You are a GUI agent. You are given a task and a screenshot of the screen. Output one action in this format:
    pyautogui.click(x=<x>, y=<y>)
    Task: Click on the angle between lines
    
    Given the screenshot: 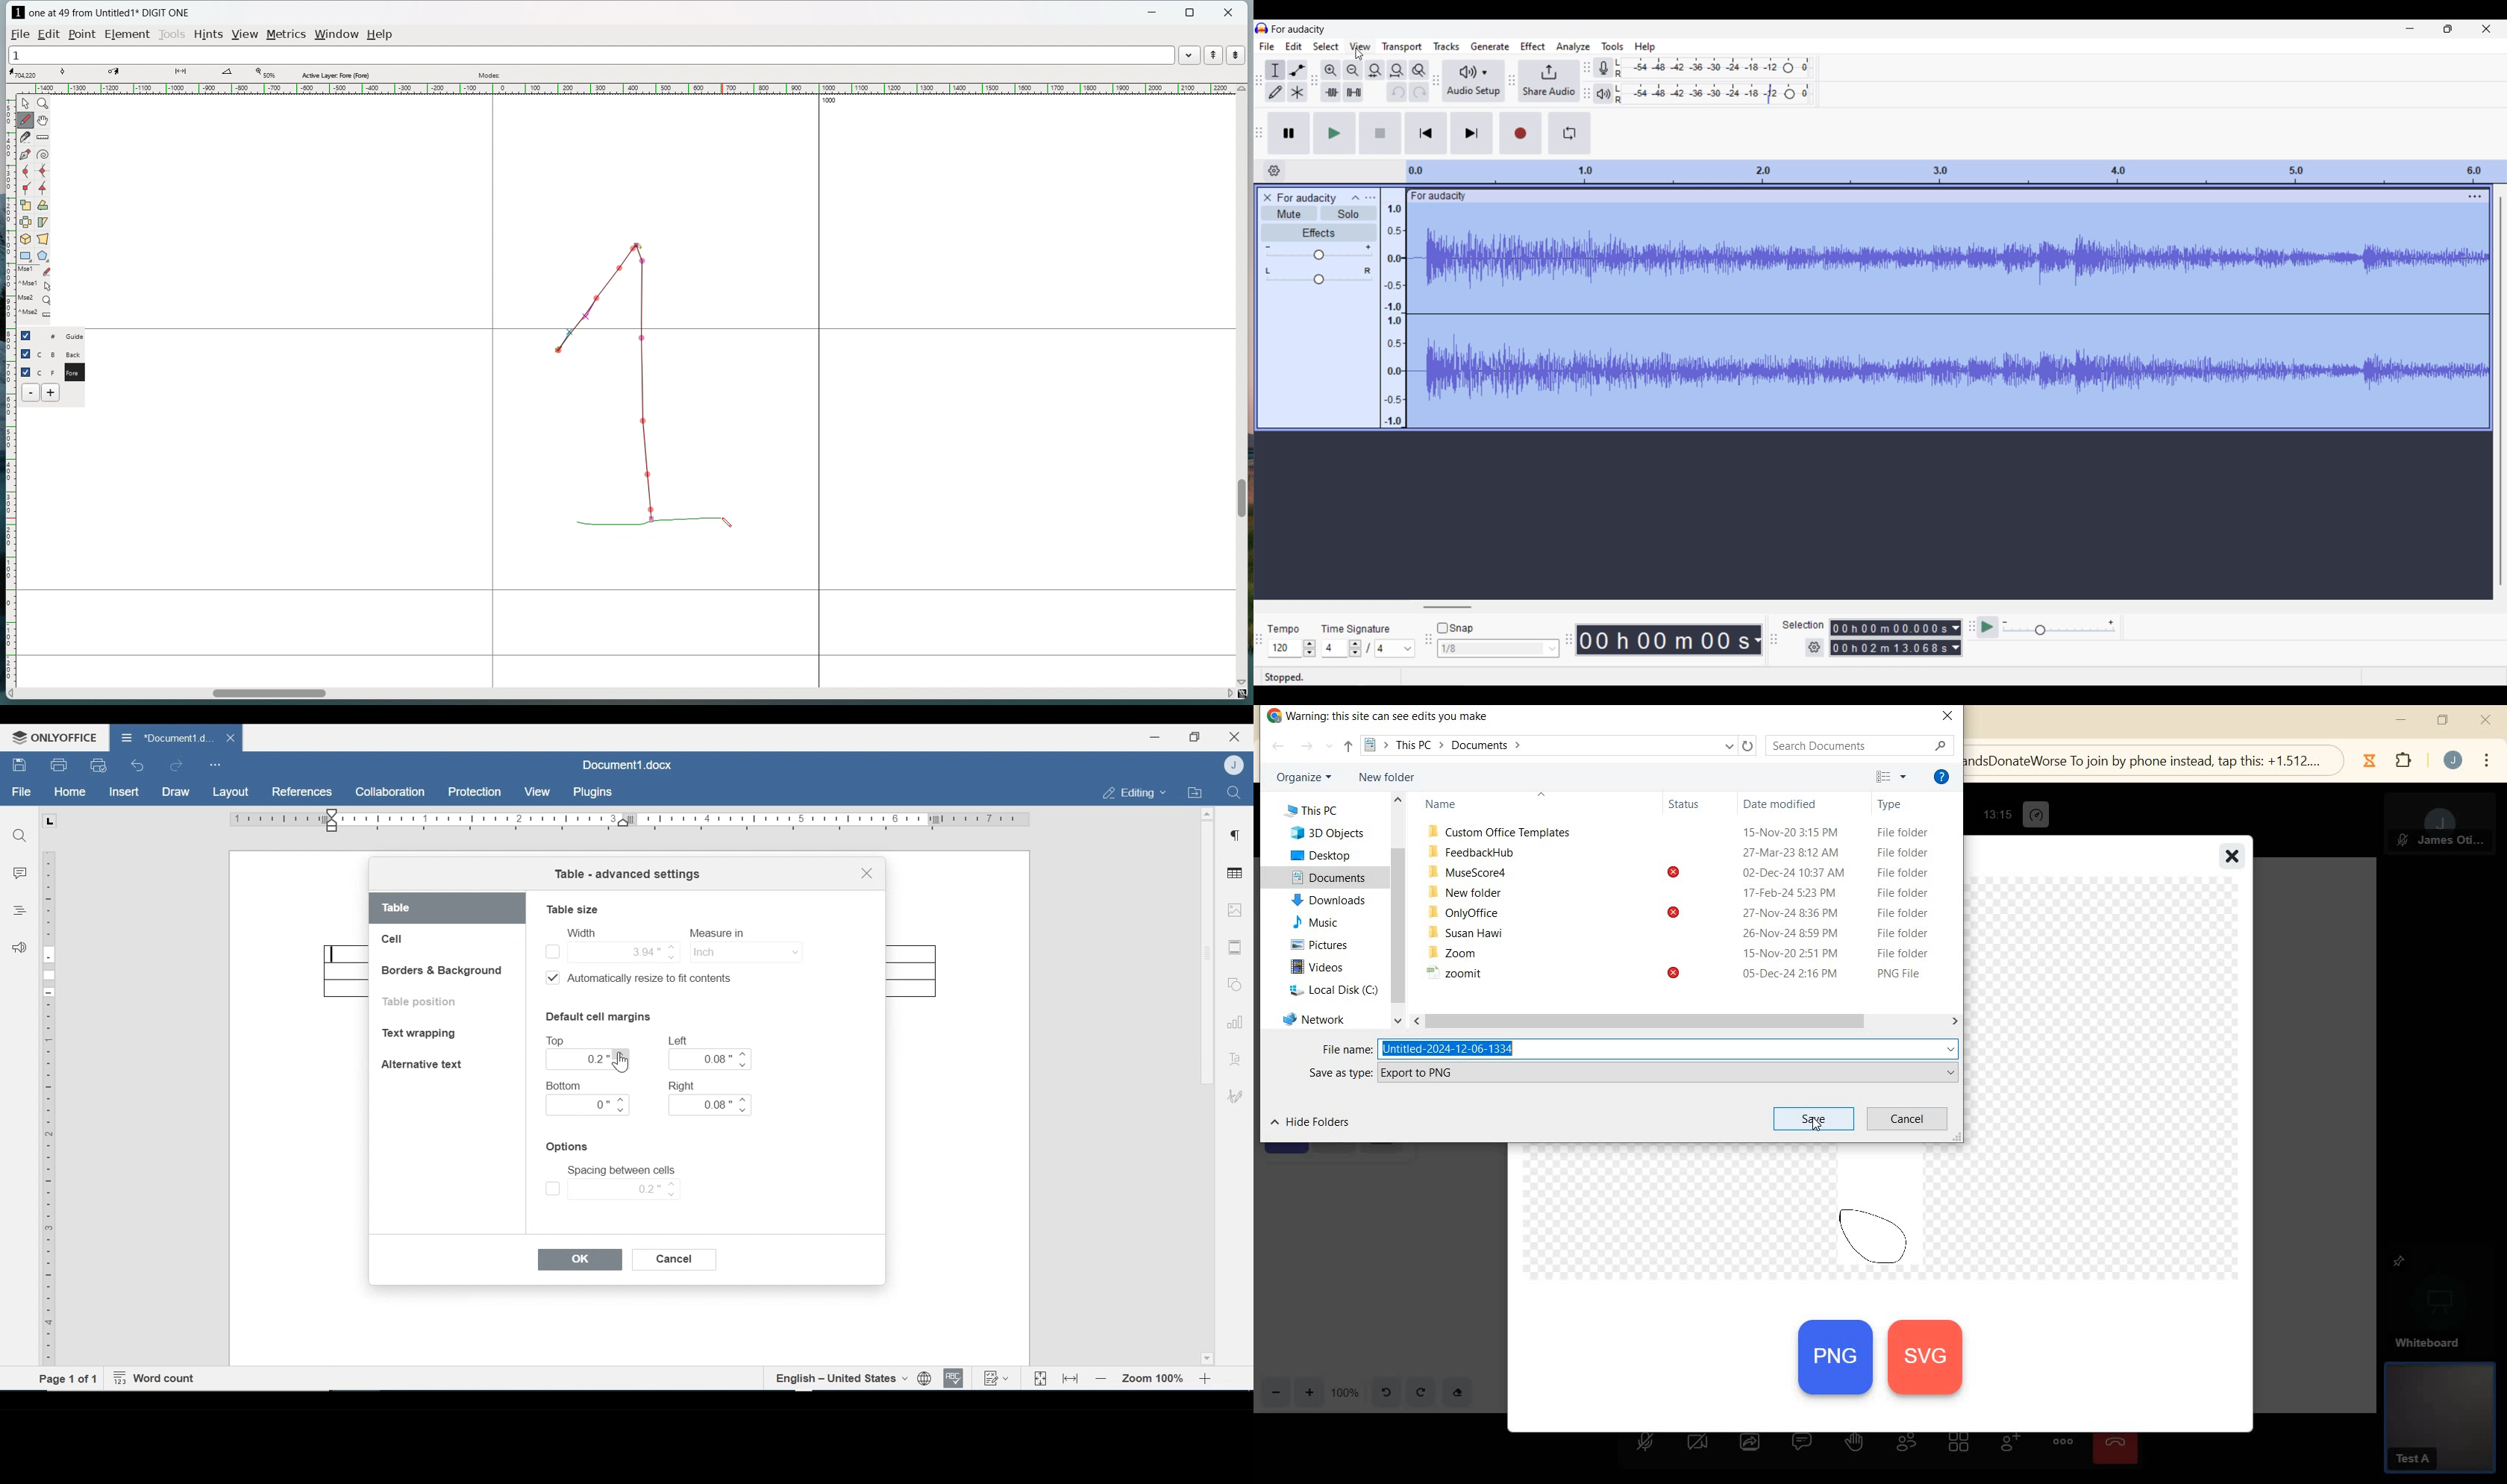 What is the action you would take?
    pyautogui.click(x=234, y=74)
    